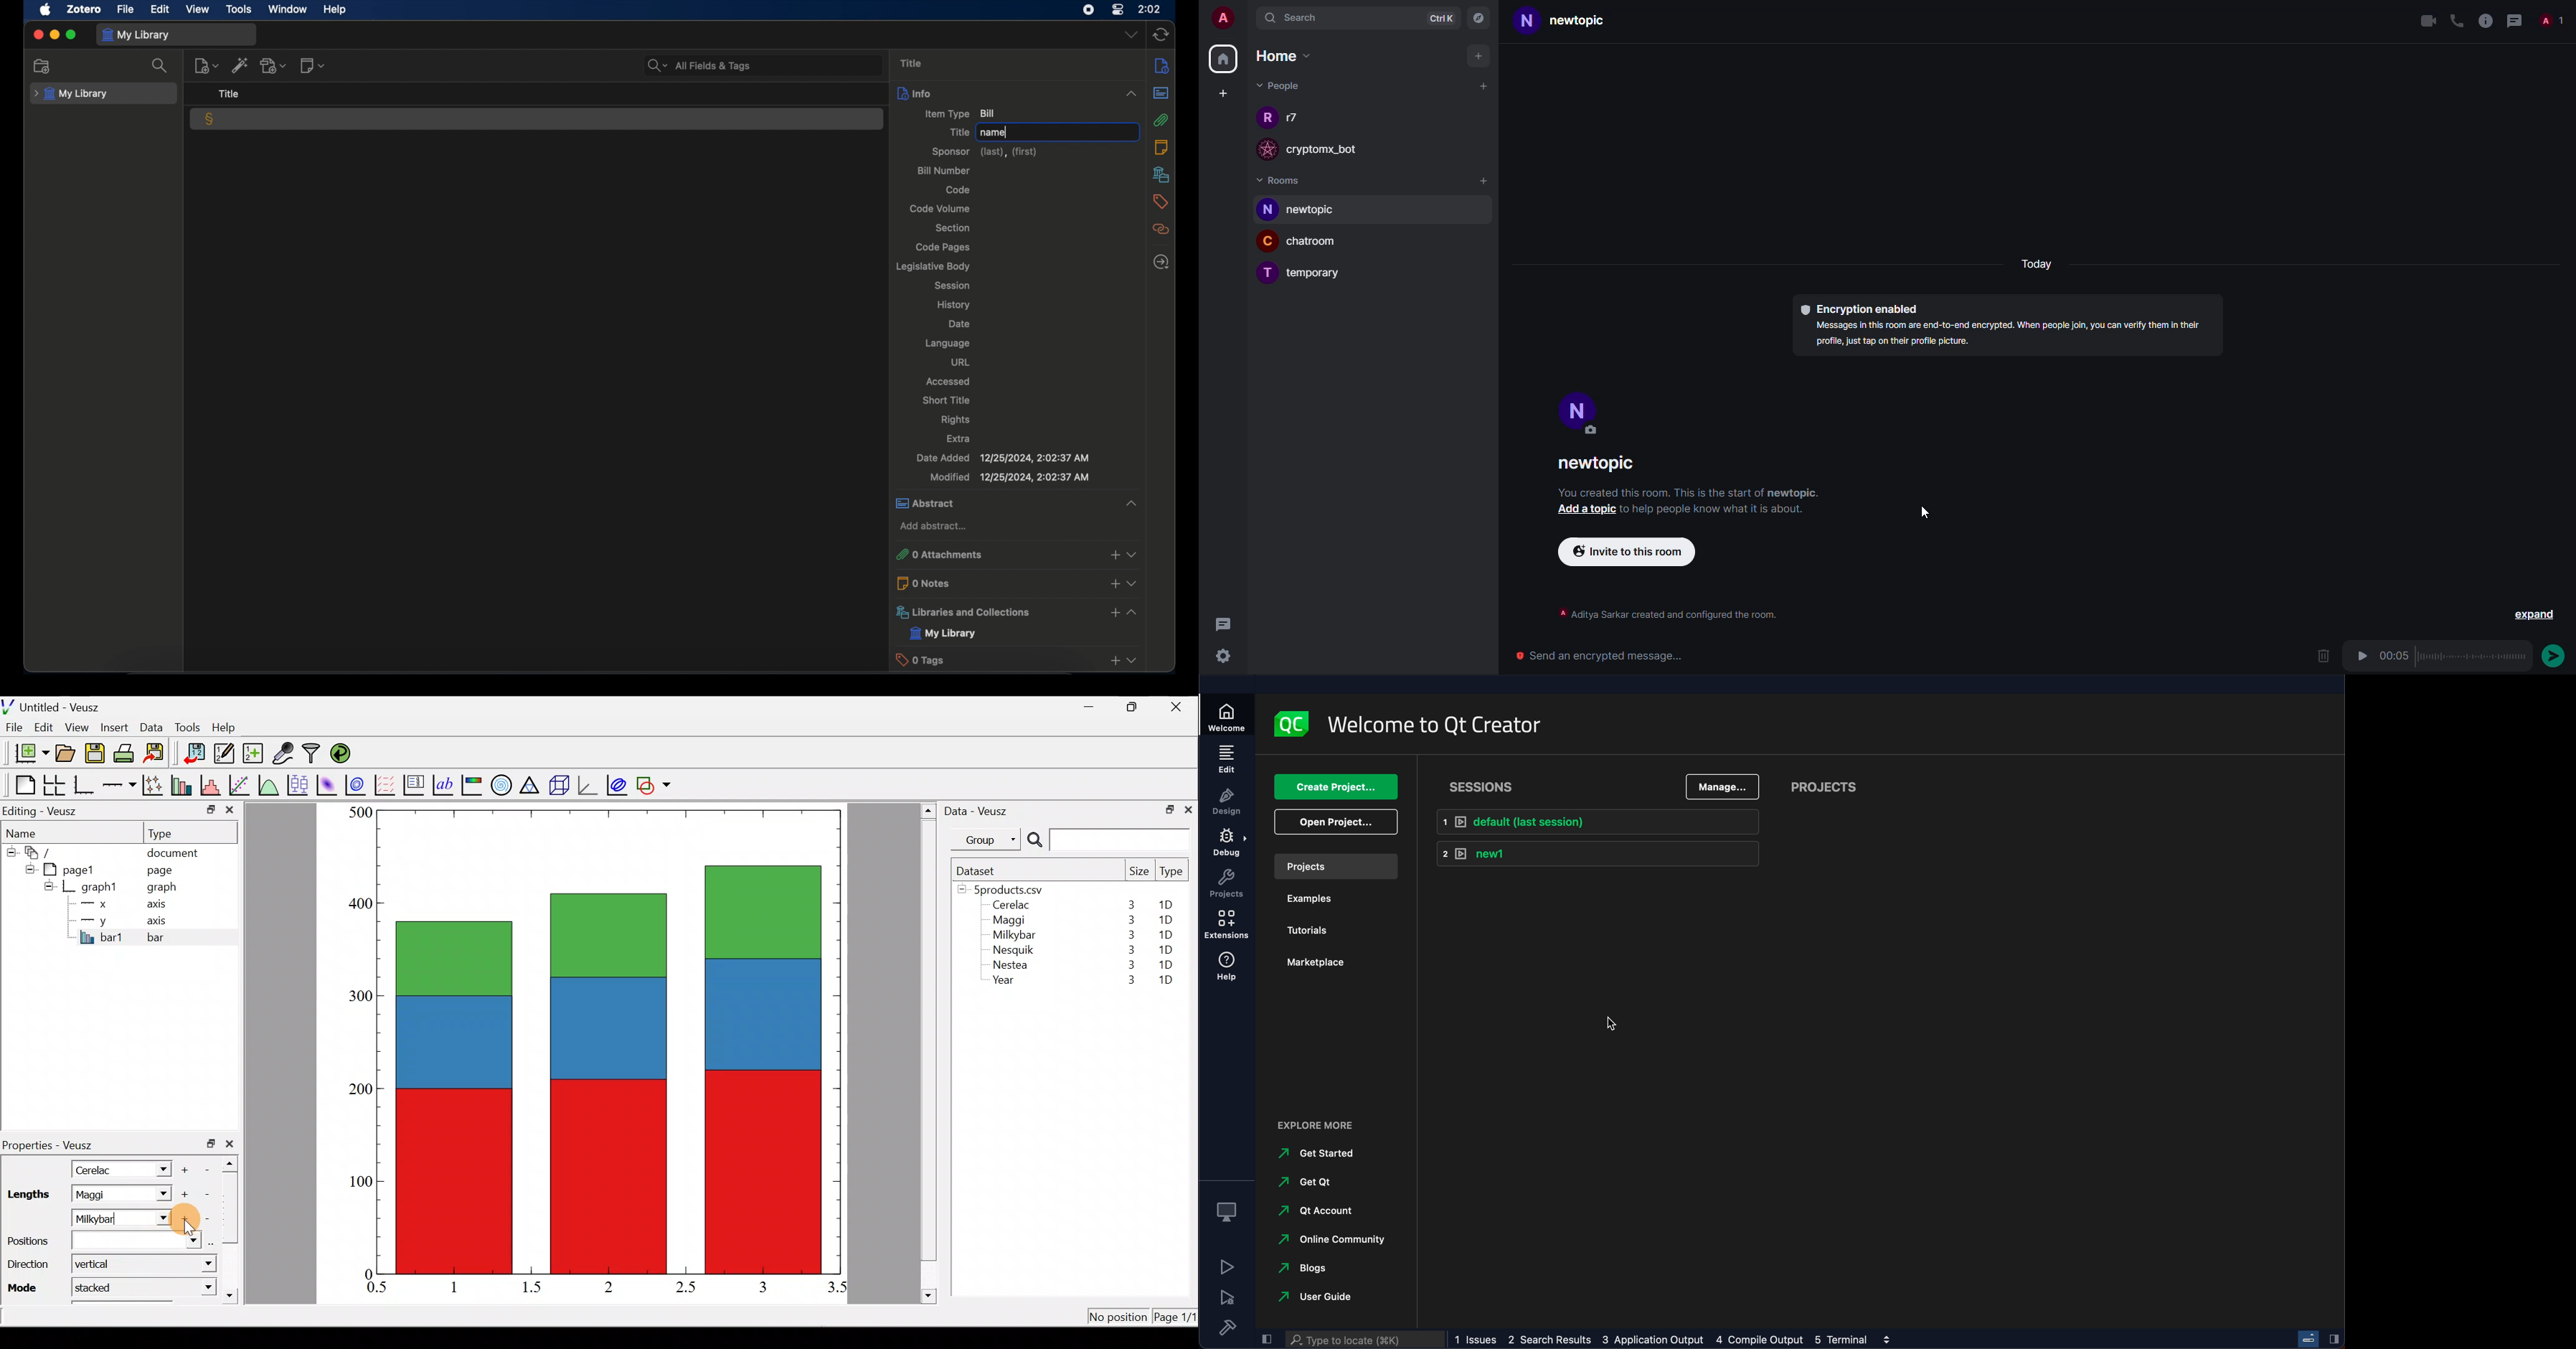  I want to click on progress bar, so click(2308, 1337).